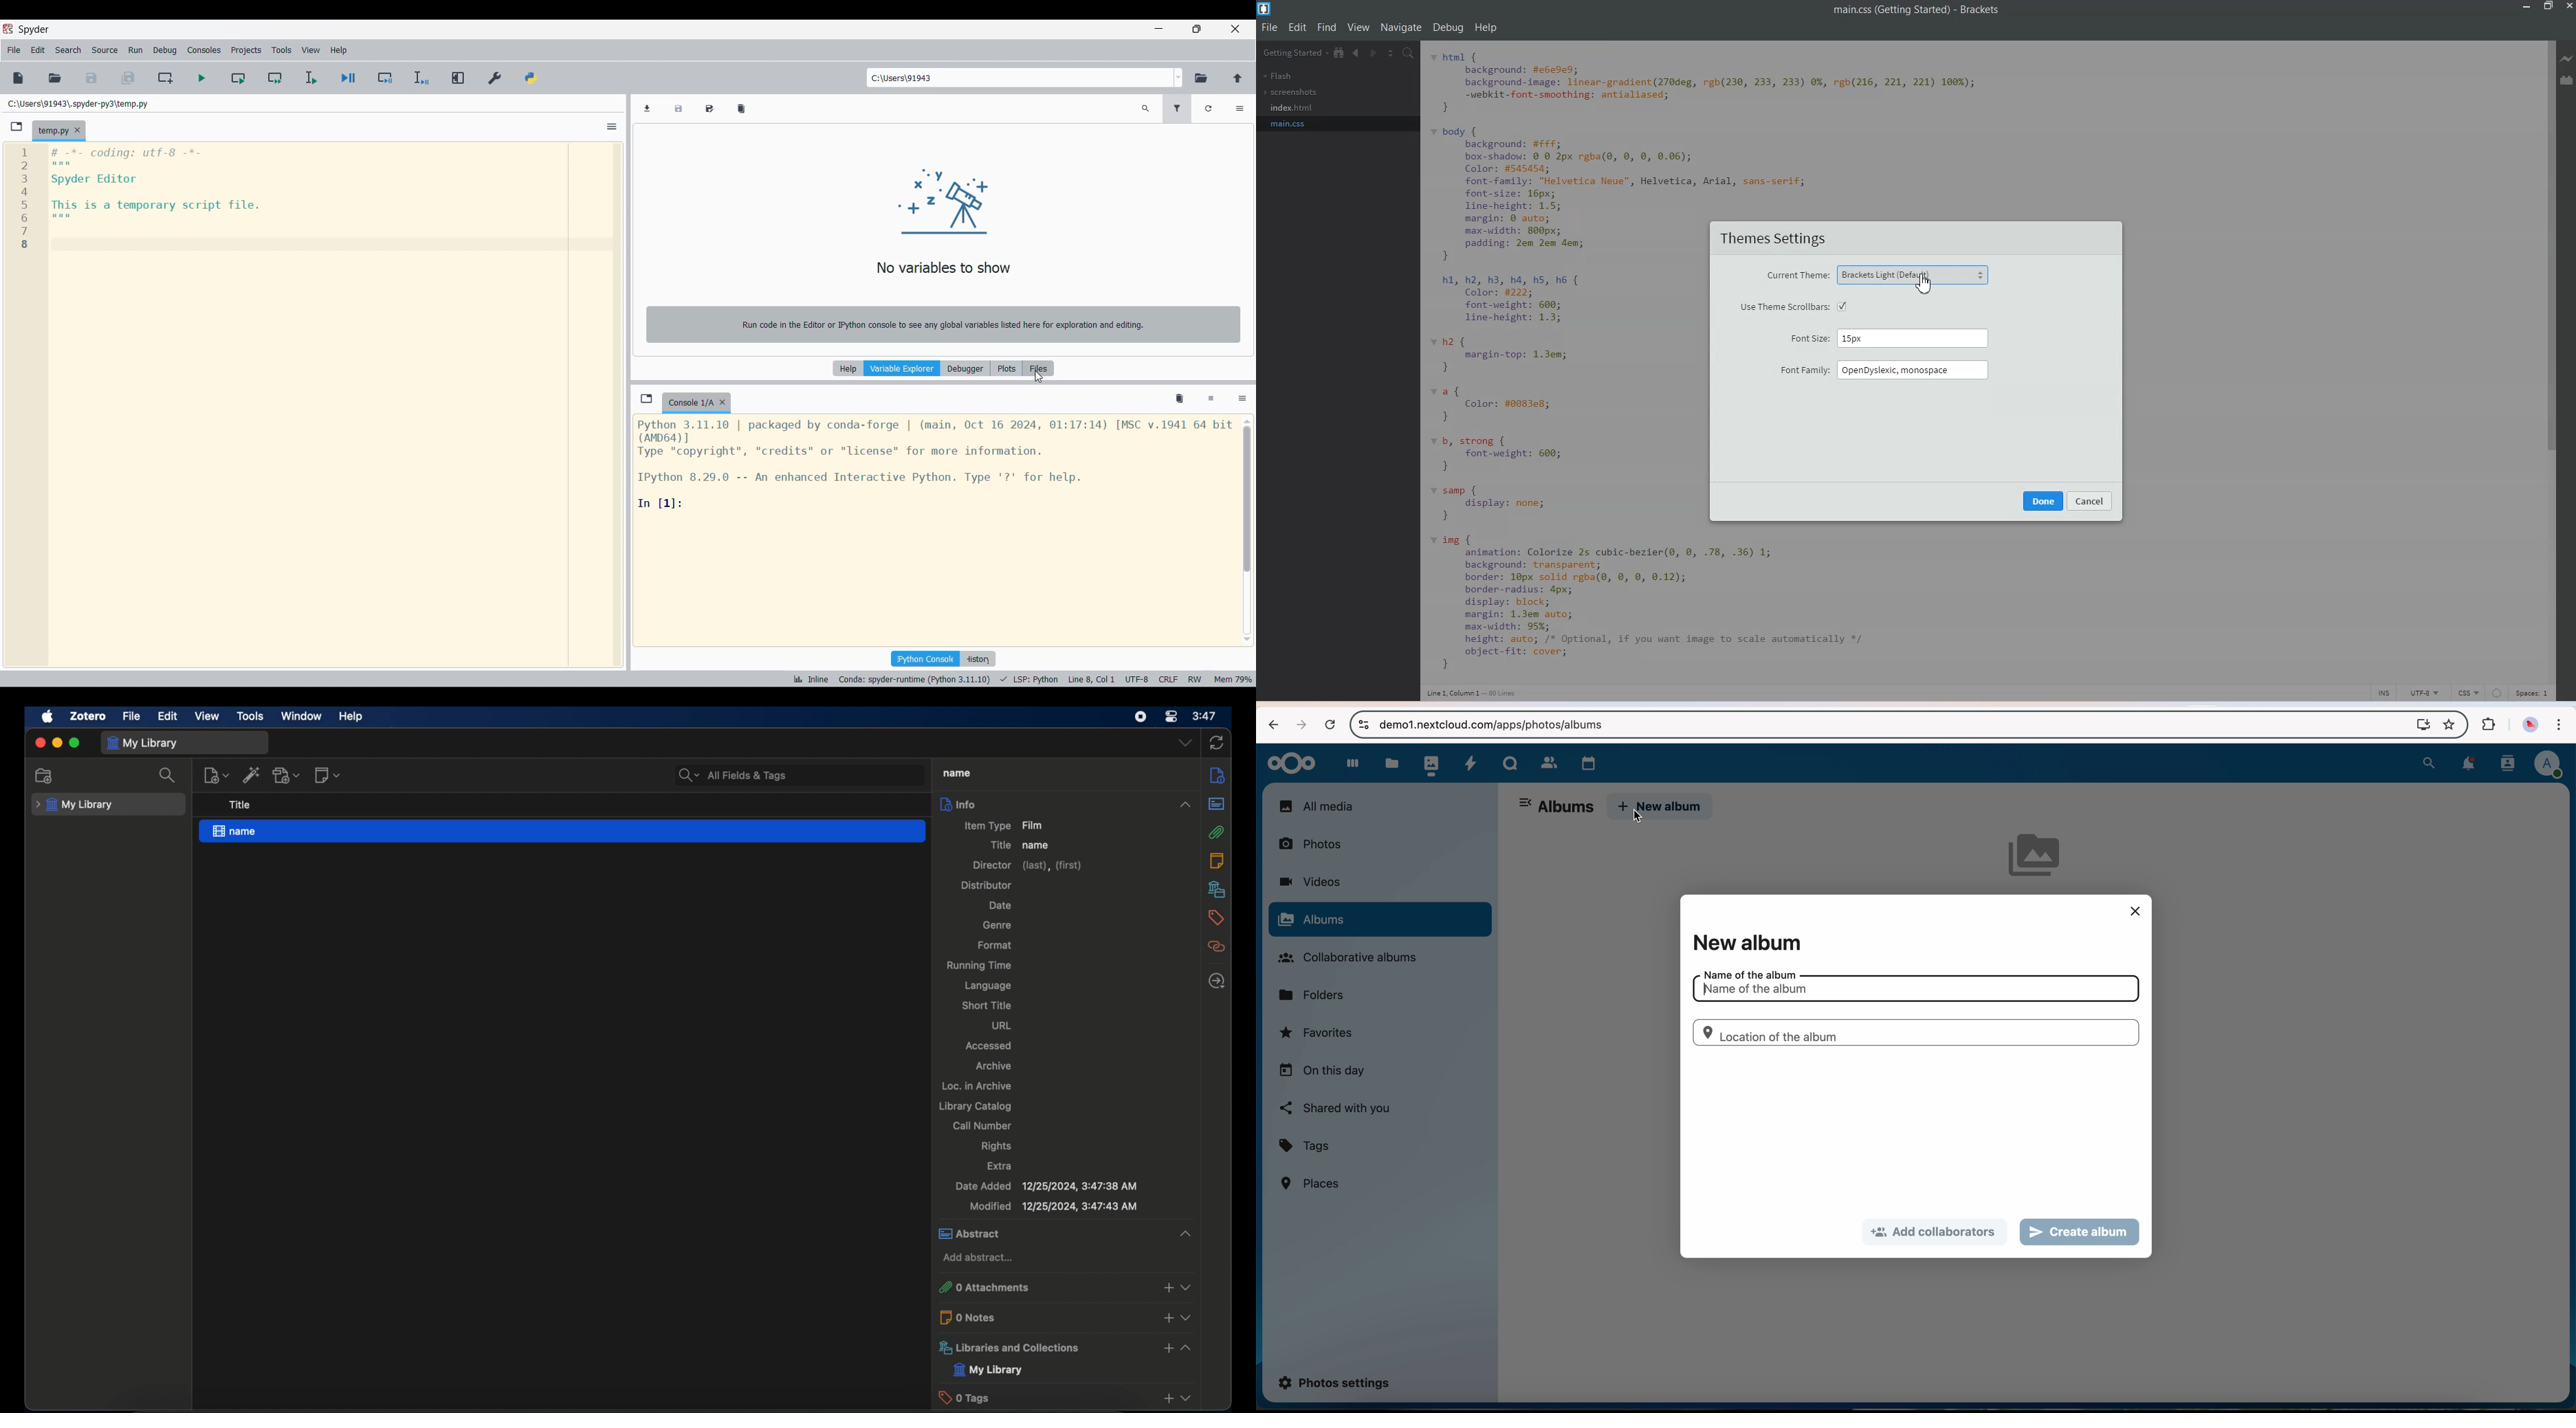  What do you see at coordinates (848, 368) in the screenshot?
I see `Help` at bounding box center [848, 368].